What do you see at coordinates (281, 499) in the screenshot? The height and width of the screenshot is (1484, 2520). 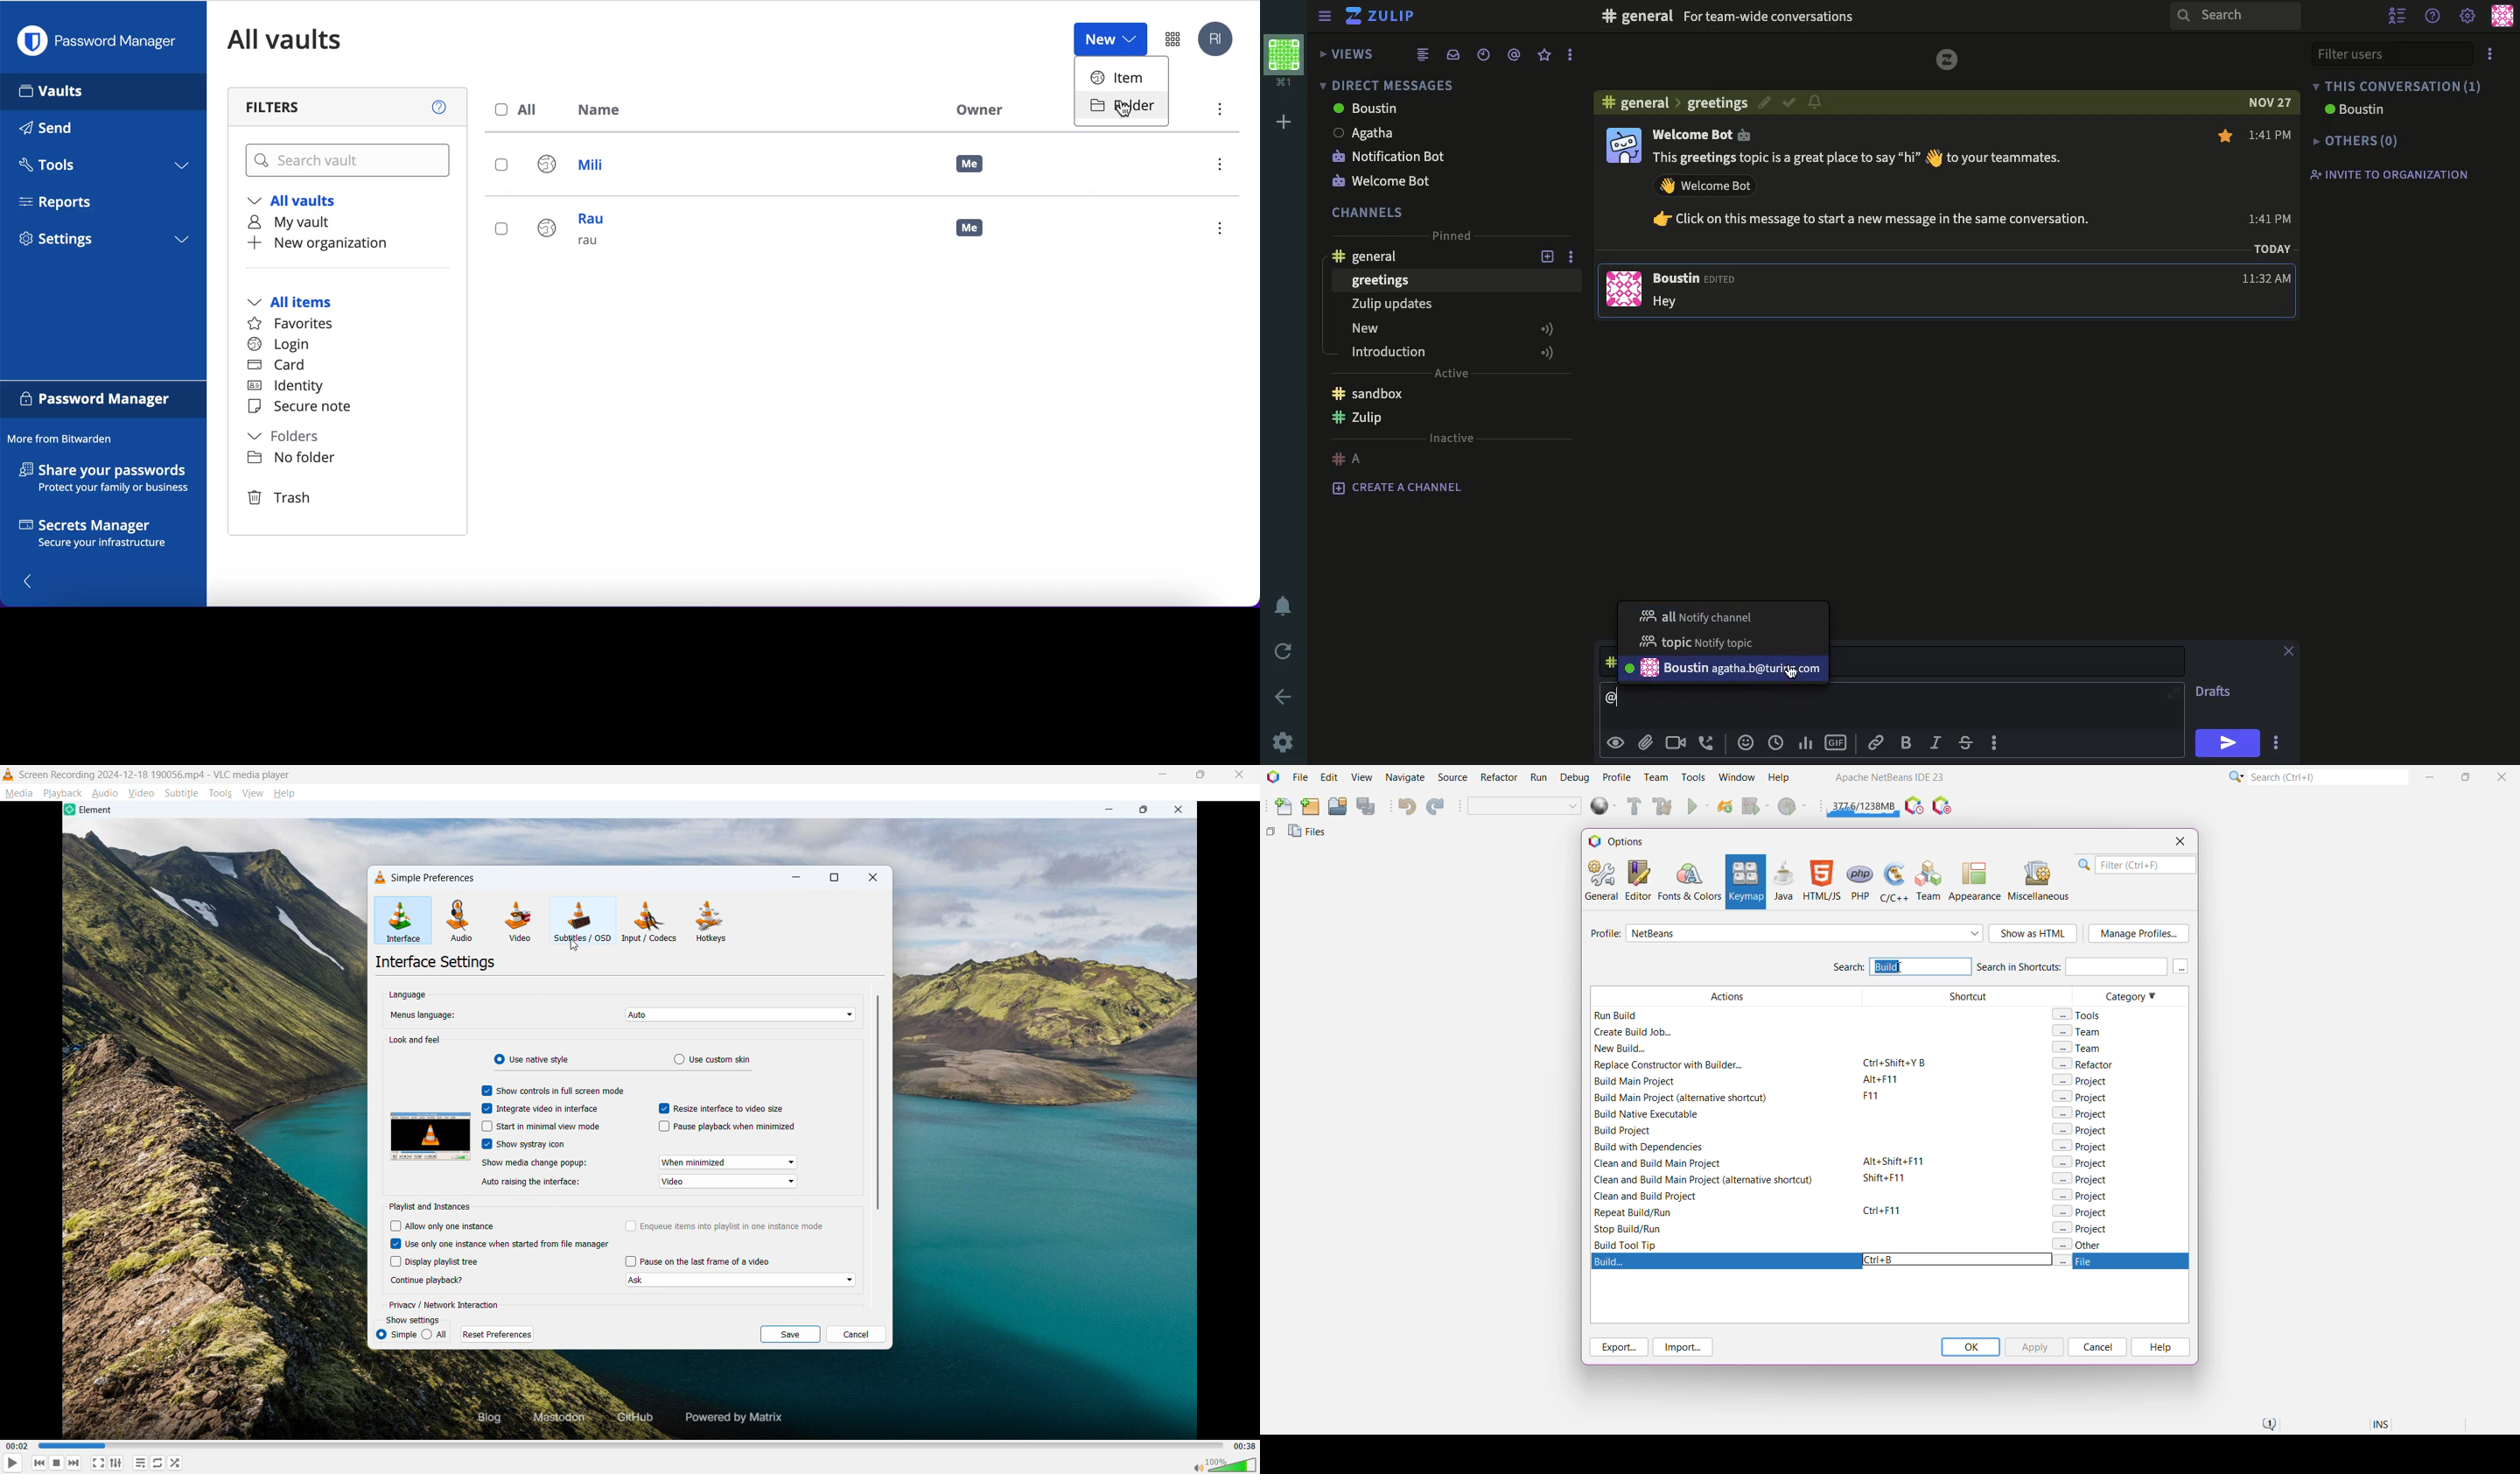 I see `trash` at bounding box center [281, 499].